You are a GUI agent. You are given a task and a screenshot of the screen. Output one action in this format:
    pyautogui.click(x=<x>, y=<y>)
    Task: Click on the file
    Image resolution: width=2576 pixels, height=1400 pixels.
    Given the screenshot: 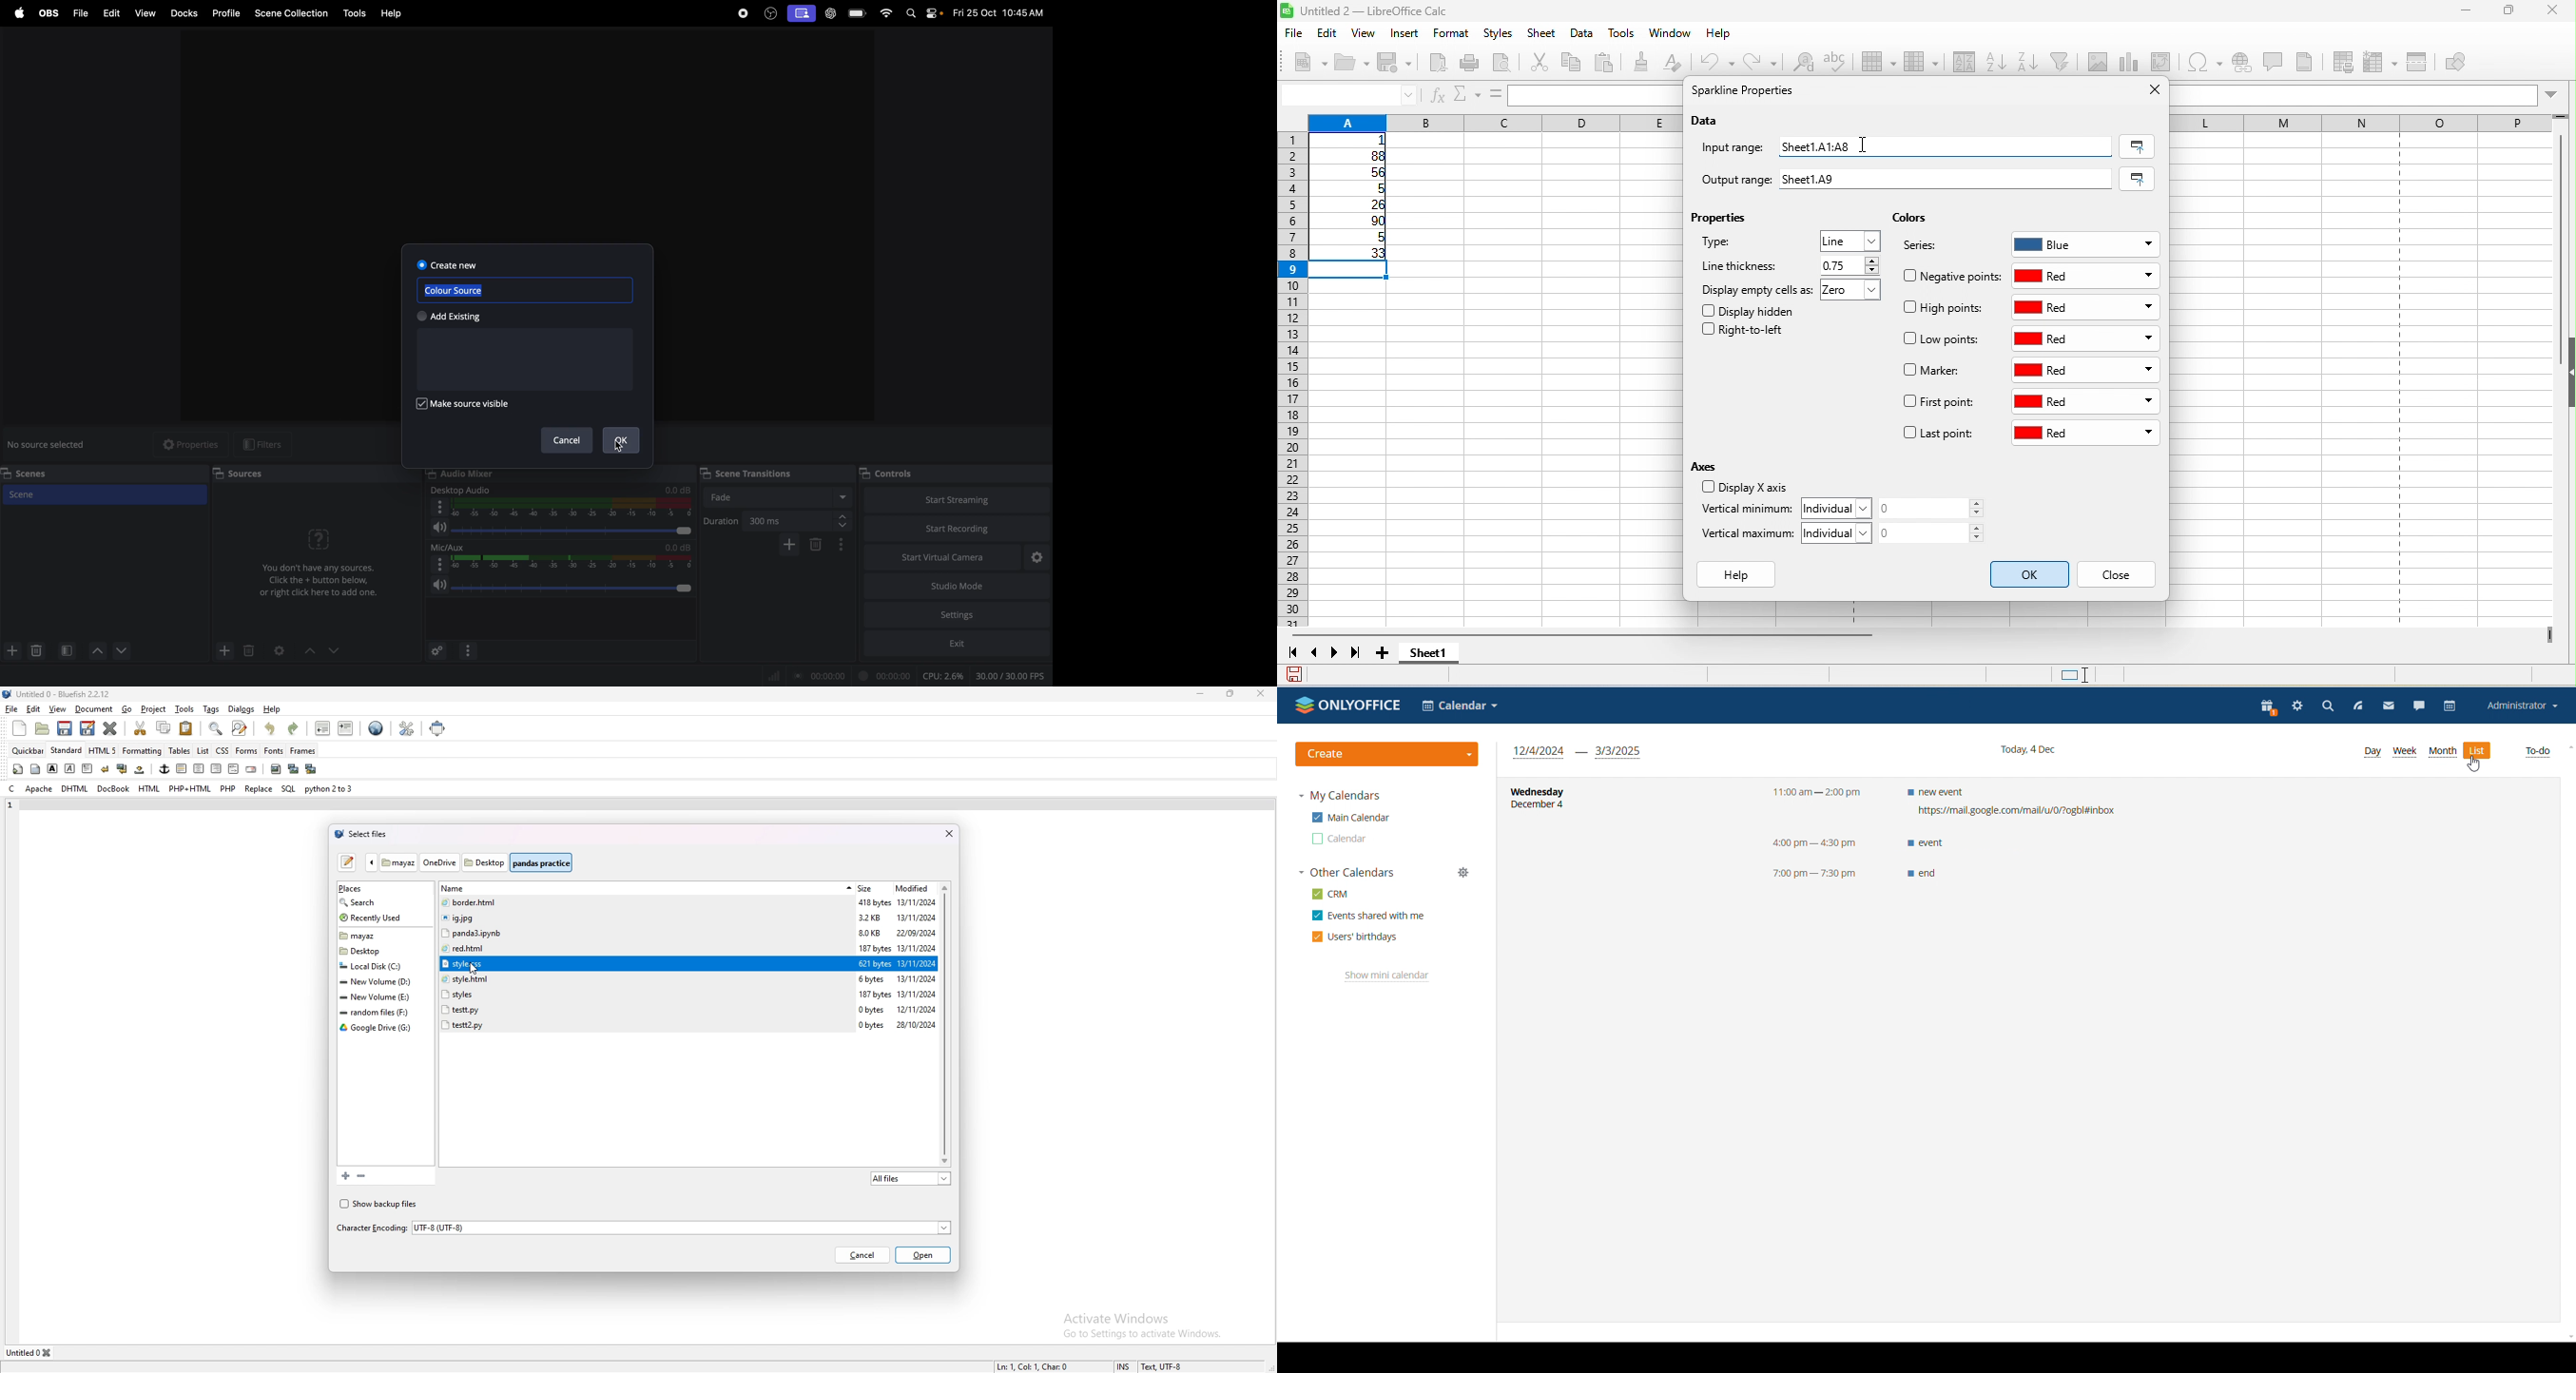 What is the action you would take?
    pyautogui.click(x=647, y=917)
    